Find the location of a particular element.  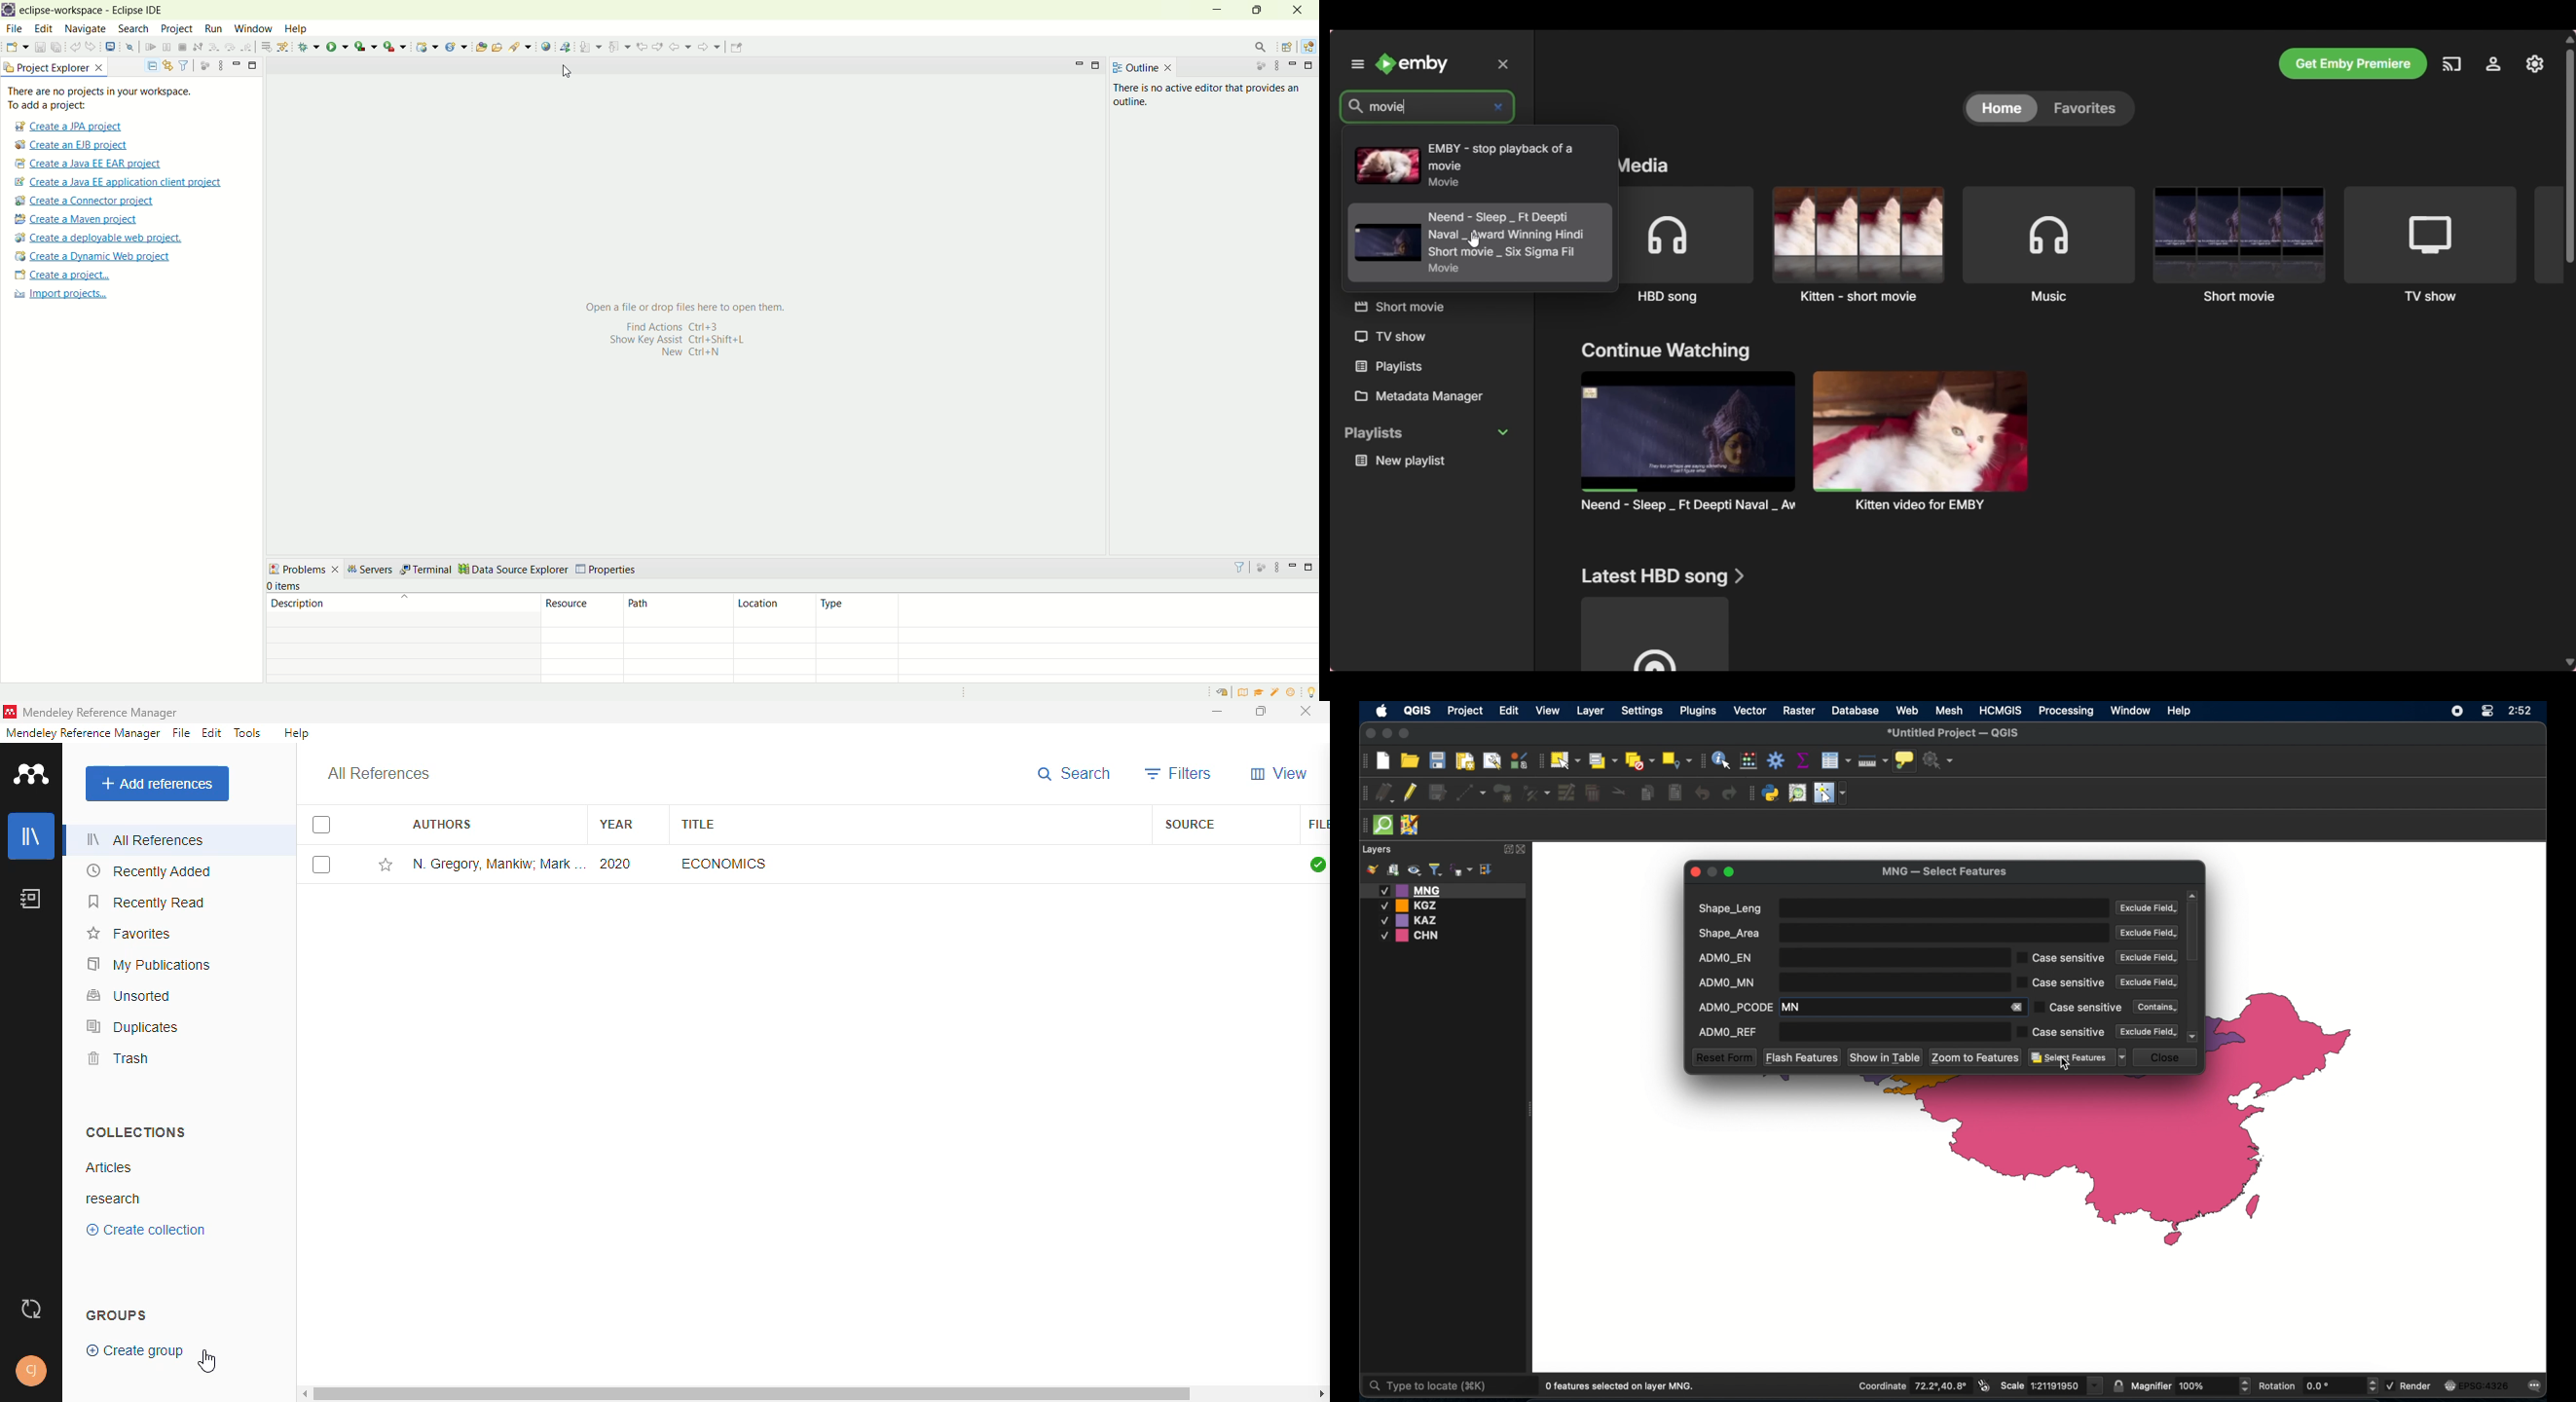

view menu is located at coordinates (1276, 66).